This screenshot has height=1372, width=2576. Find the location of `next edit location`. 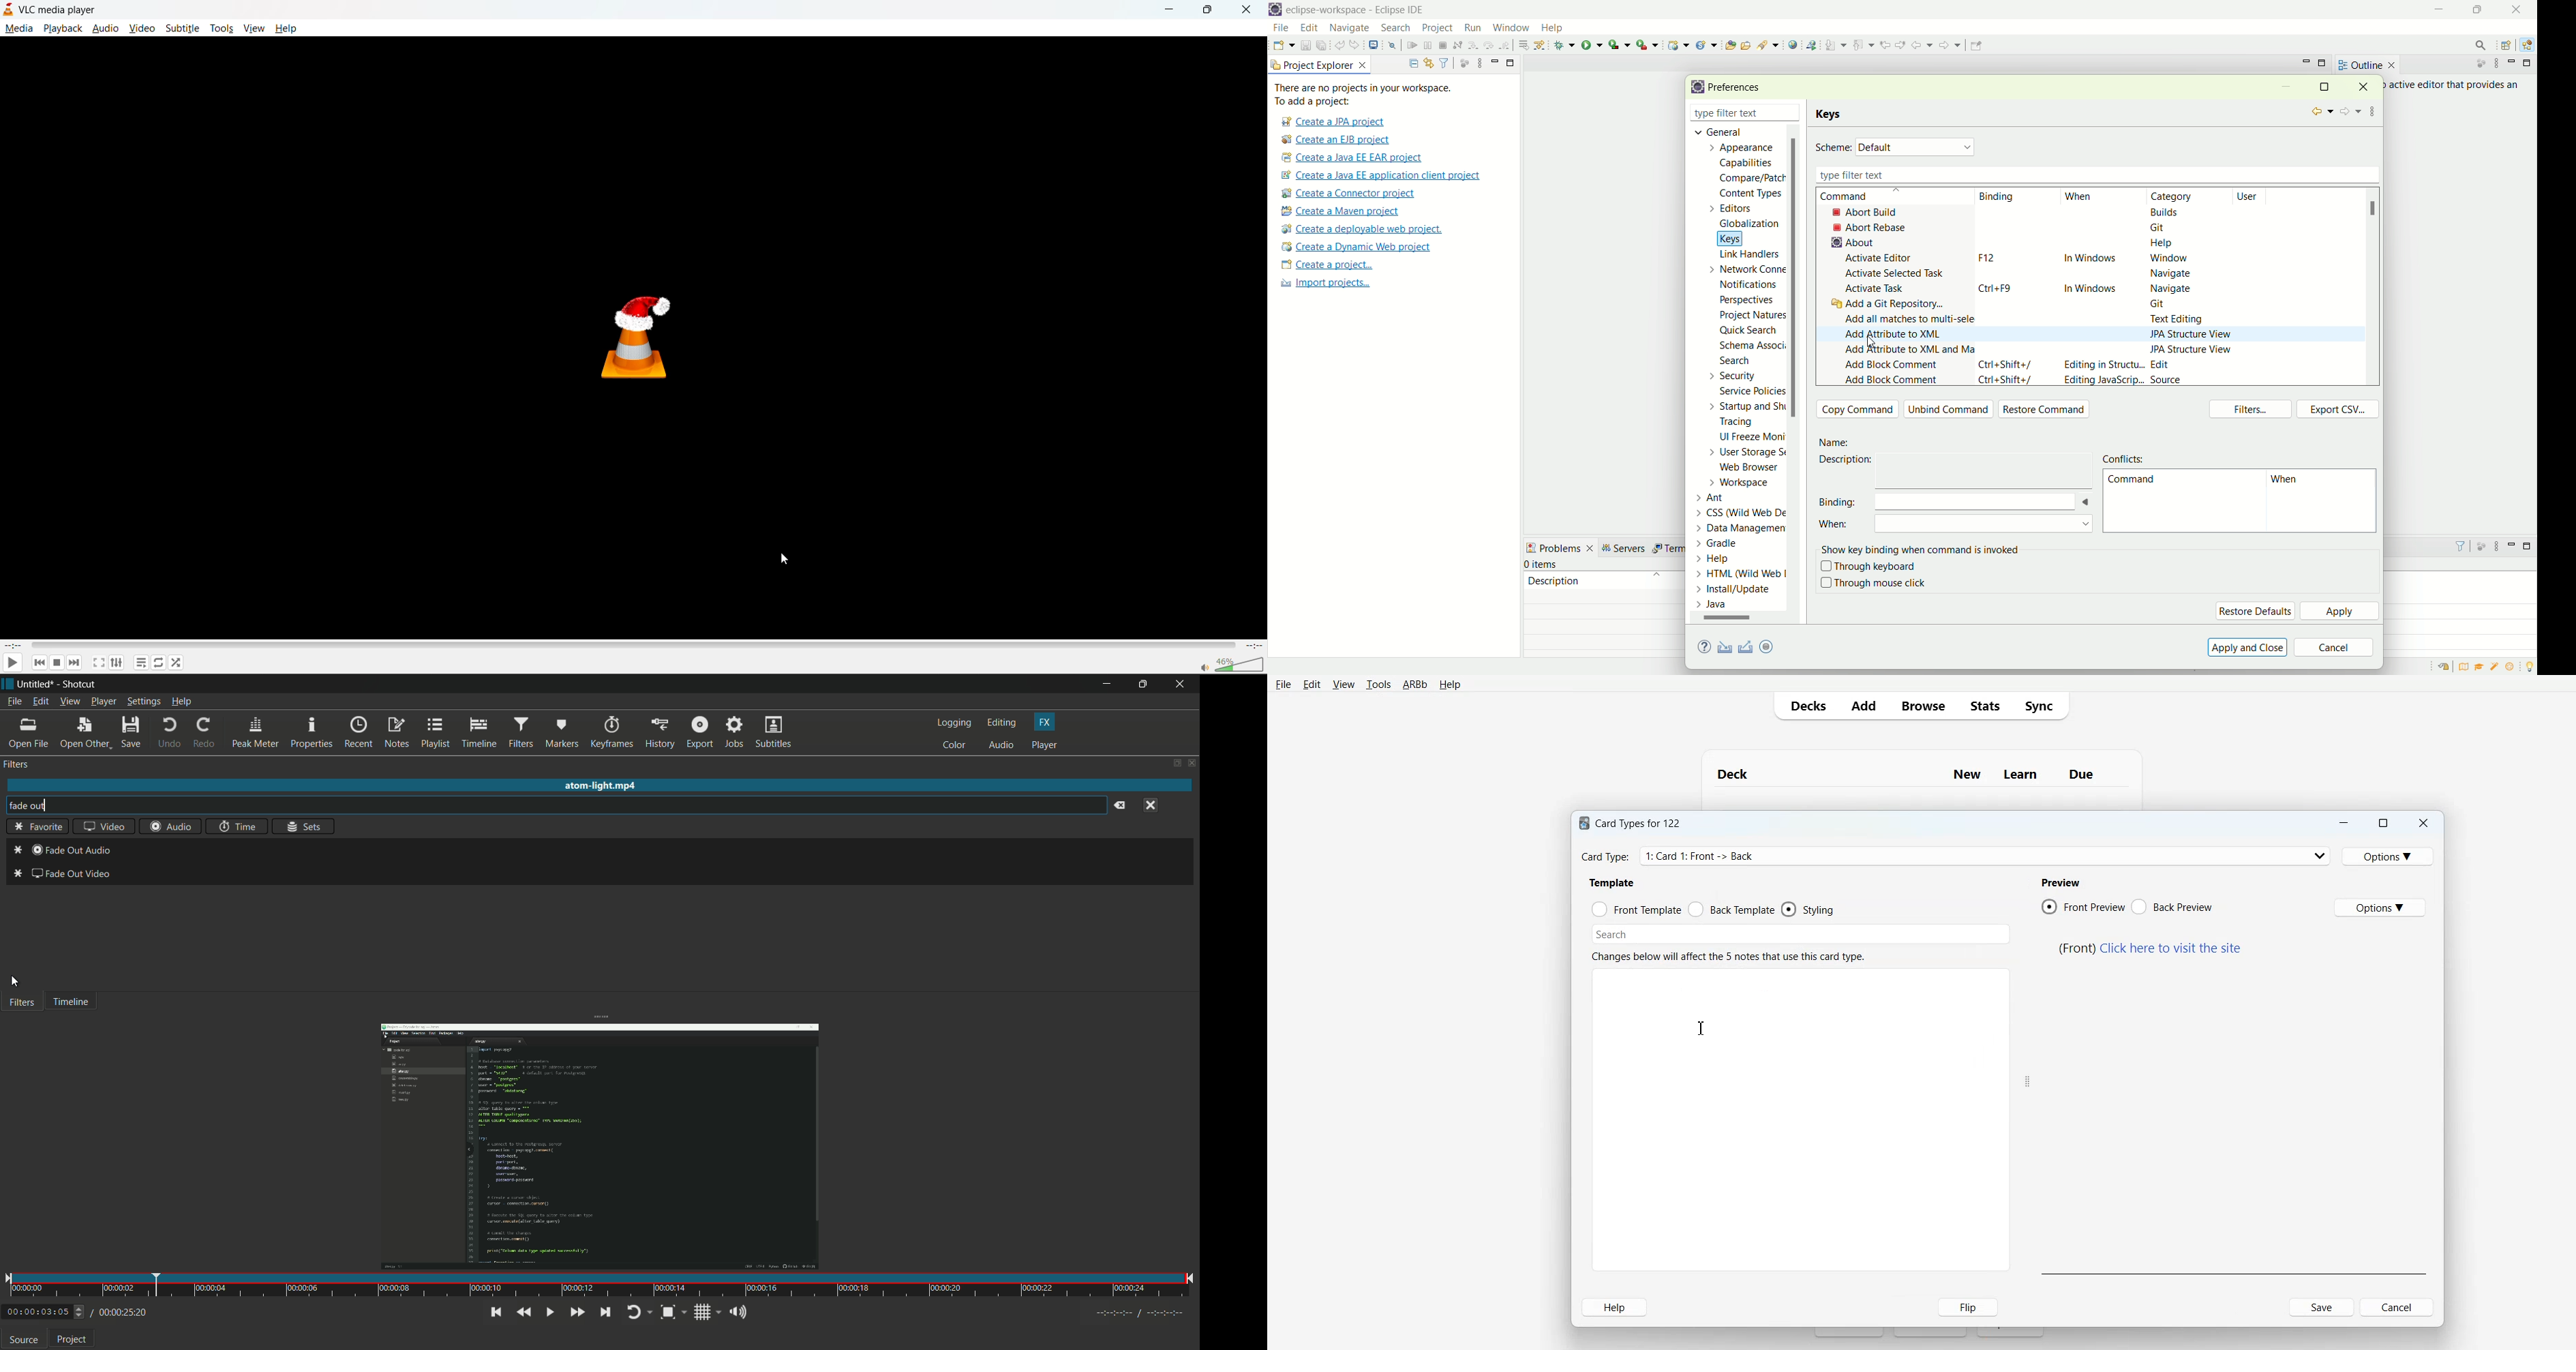

next edit location is located at coordinates (1902, 44).